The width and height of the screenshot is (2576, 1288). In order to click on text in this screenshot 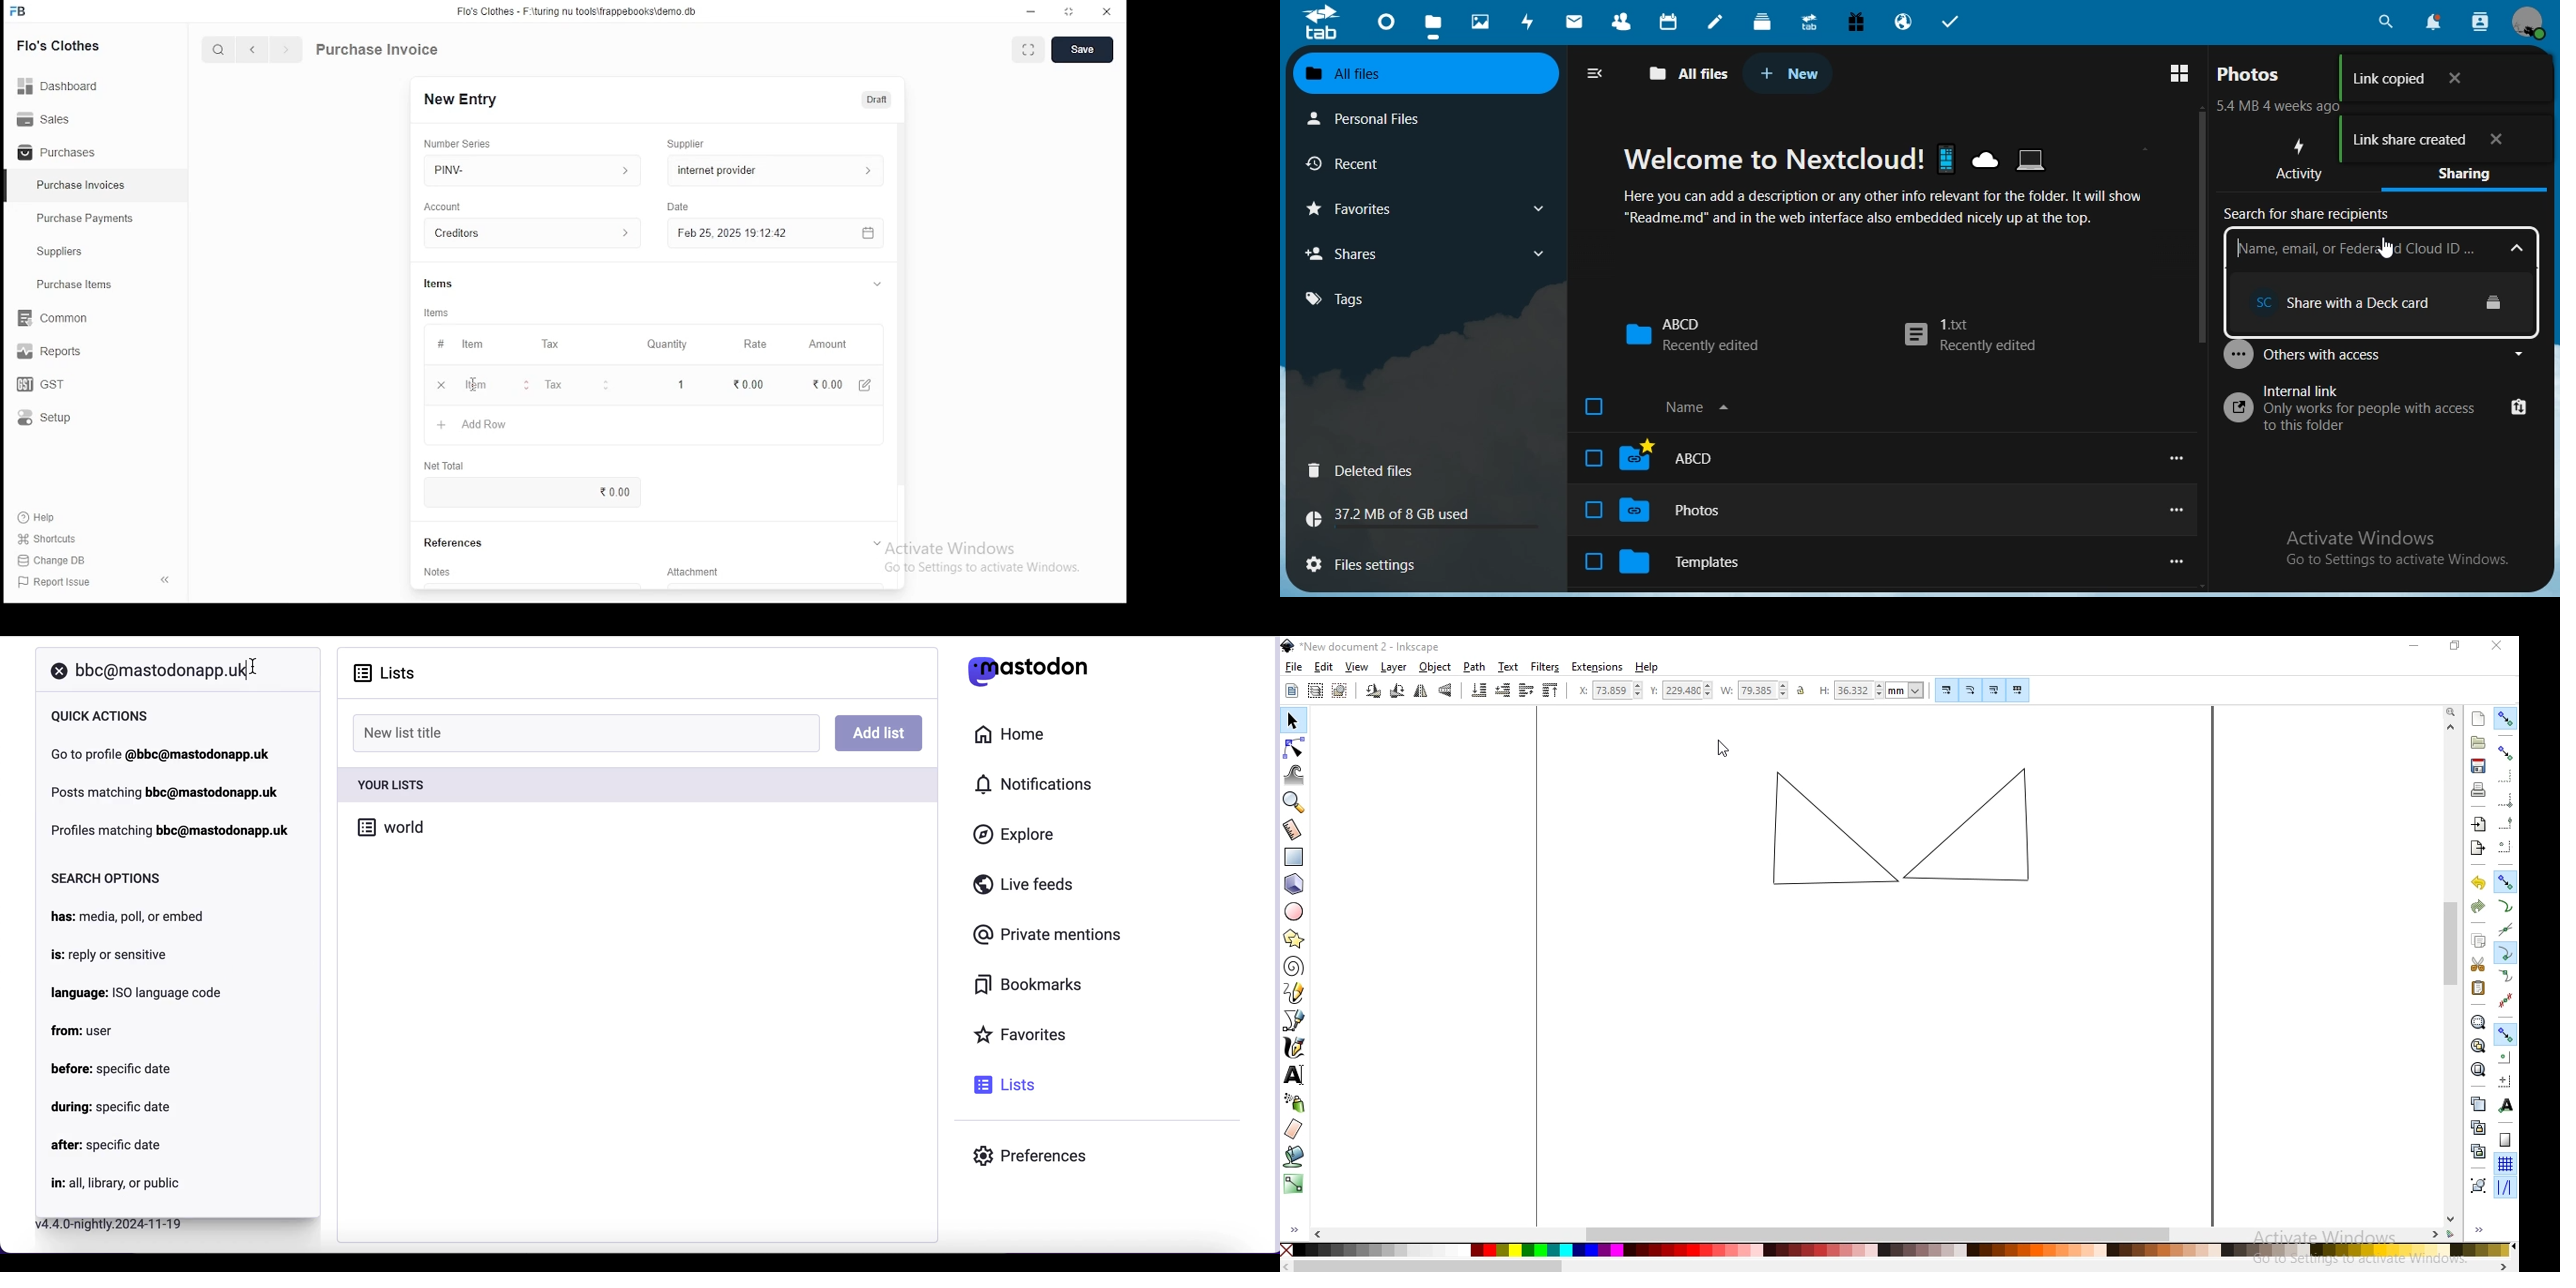, I will do `click(2283, 108)`.